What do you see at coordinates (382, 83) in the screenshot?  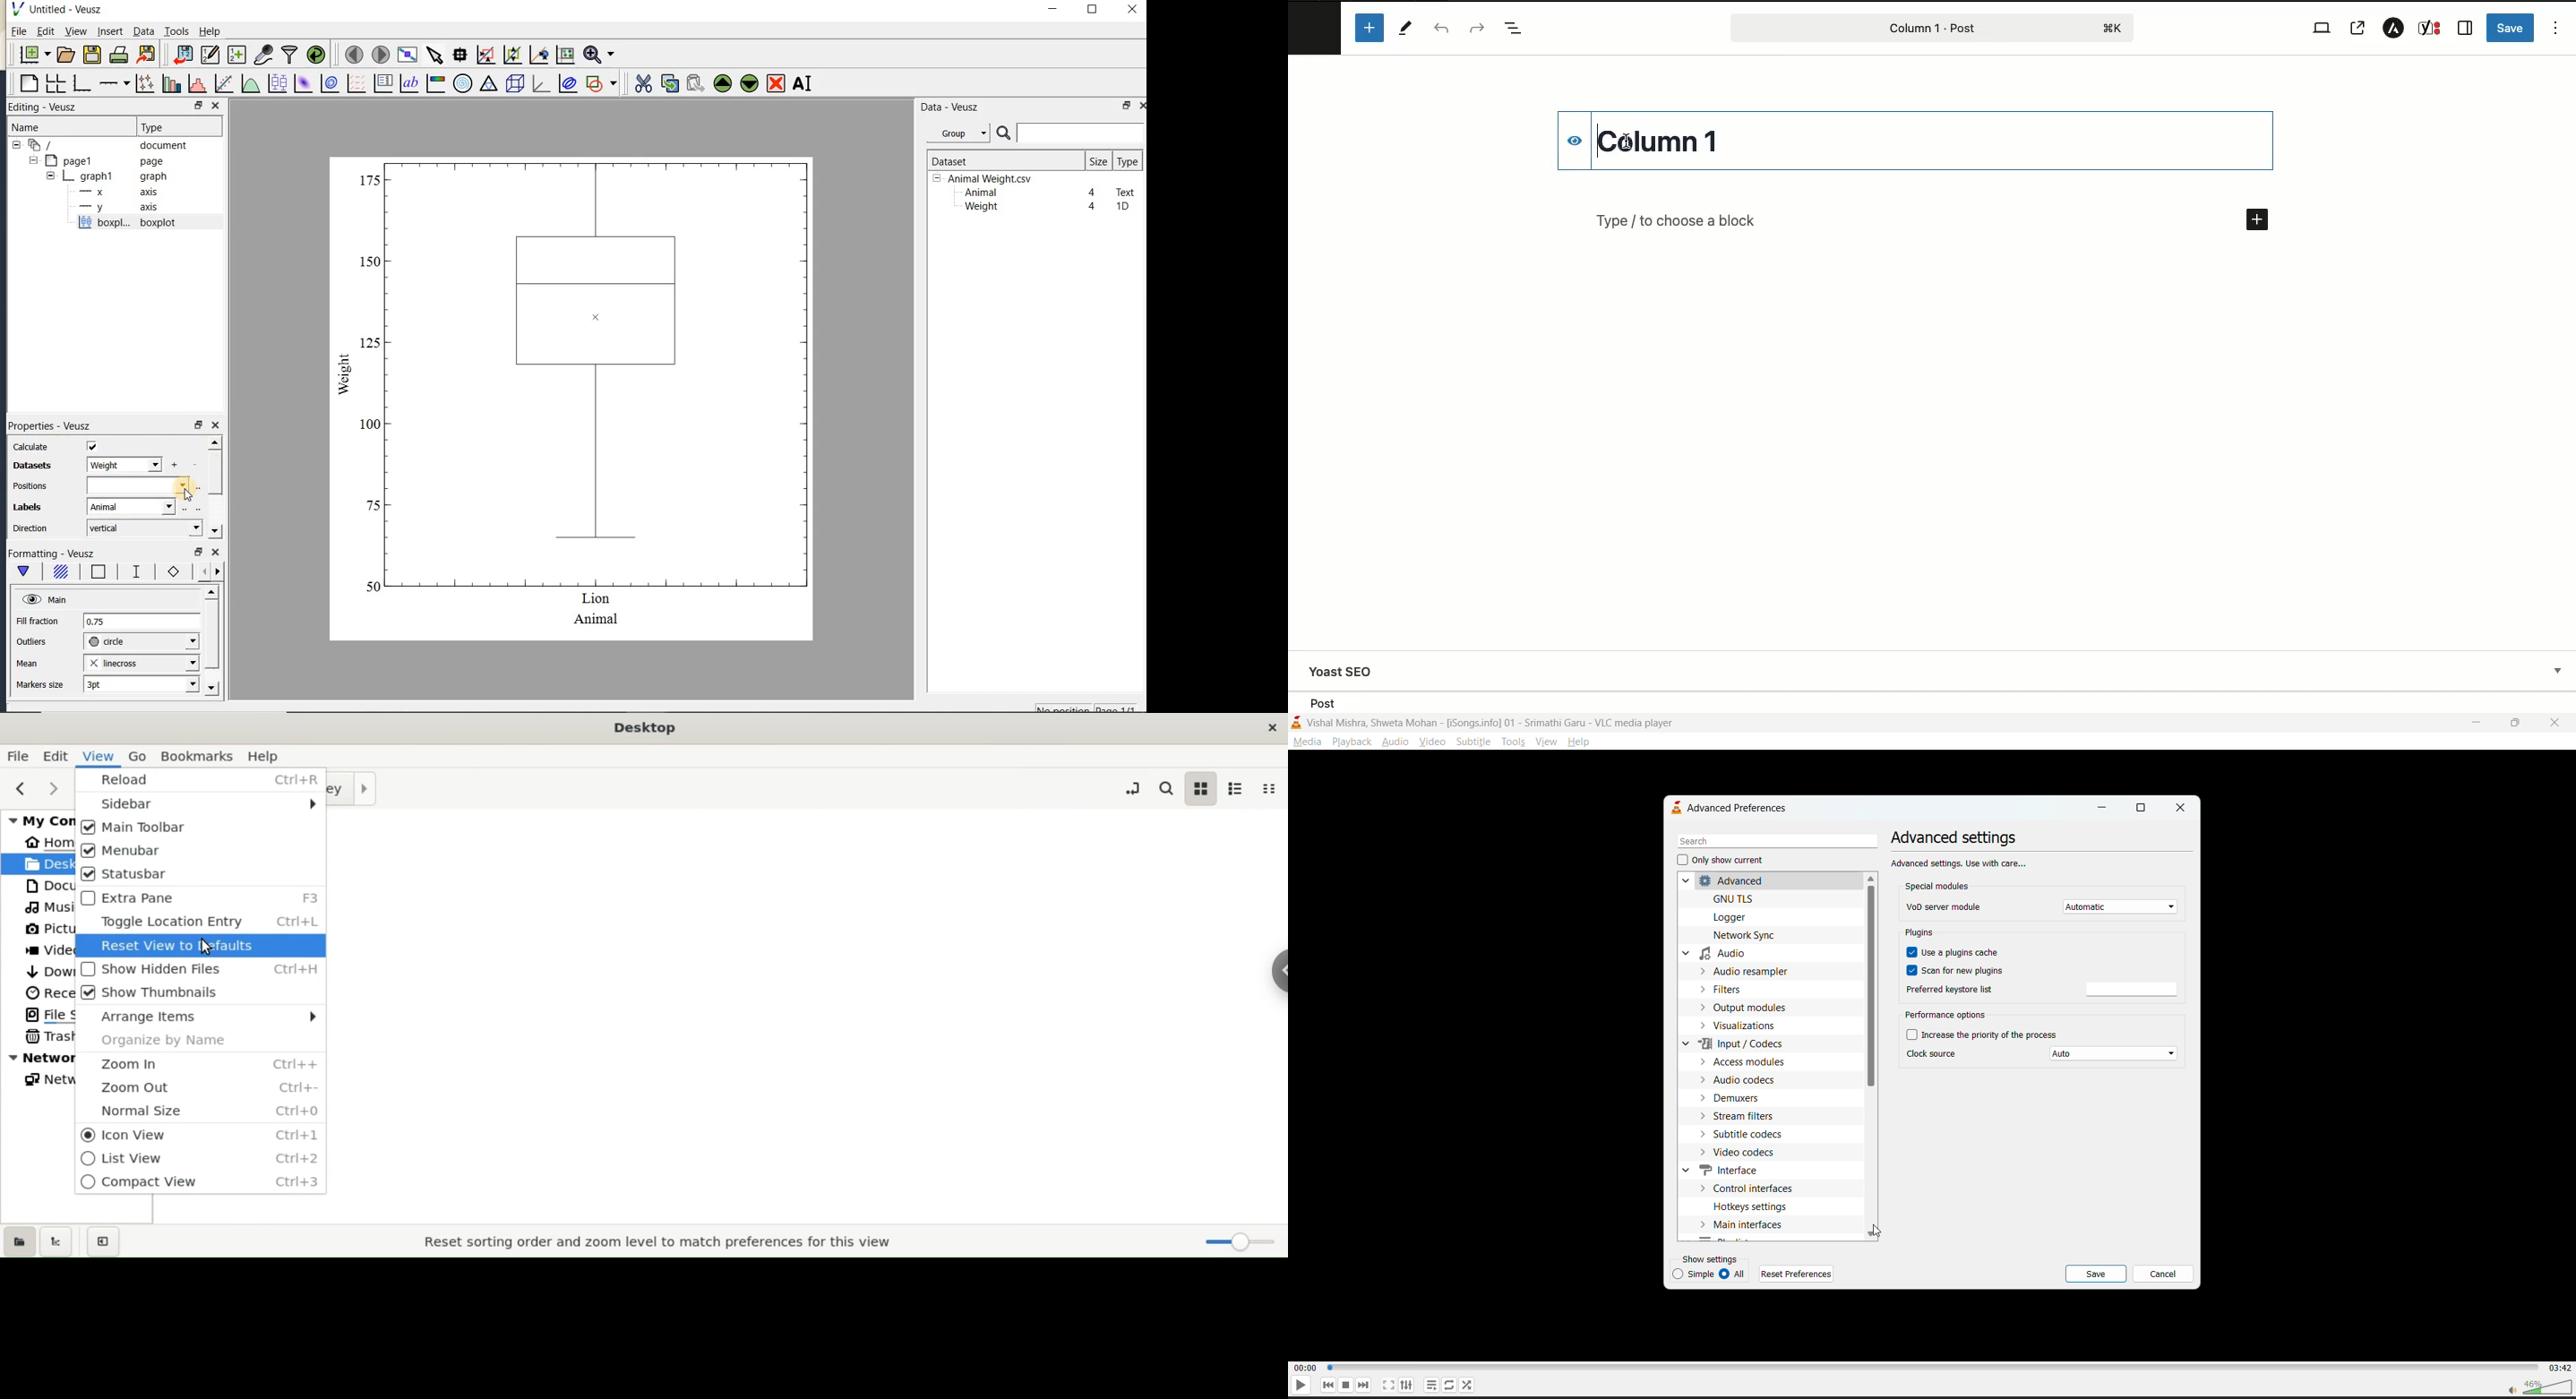 I see `plot key` at bounding box center [382, 83].